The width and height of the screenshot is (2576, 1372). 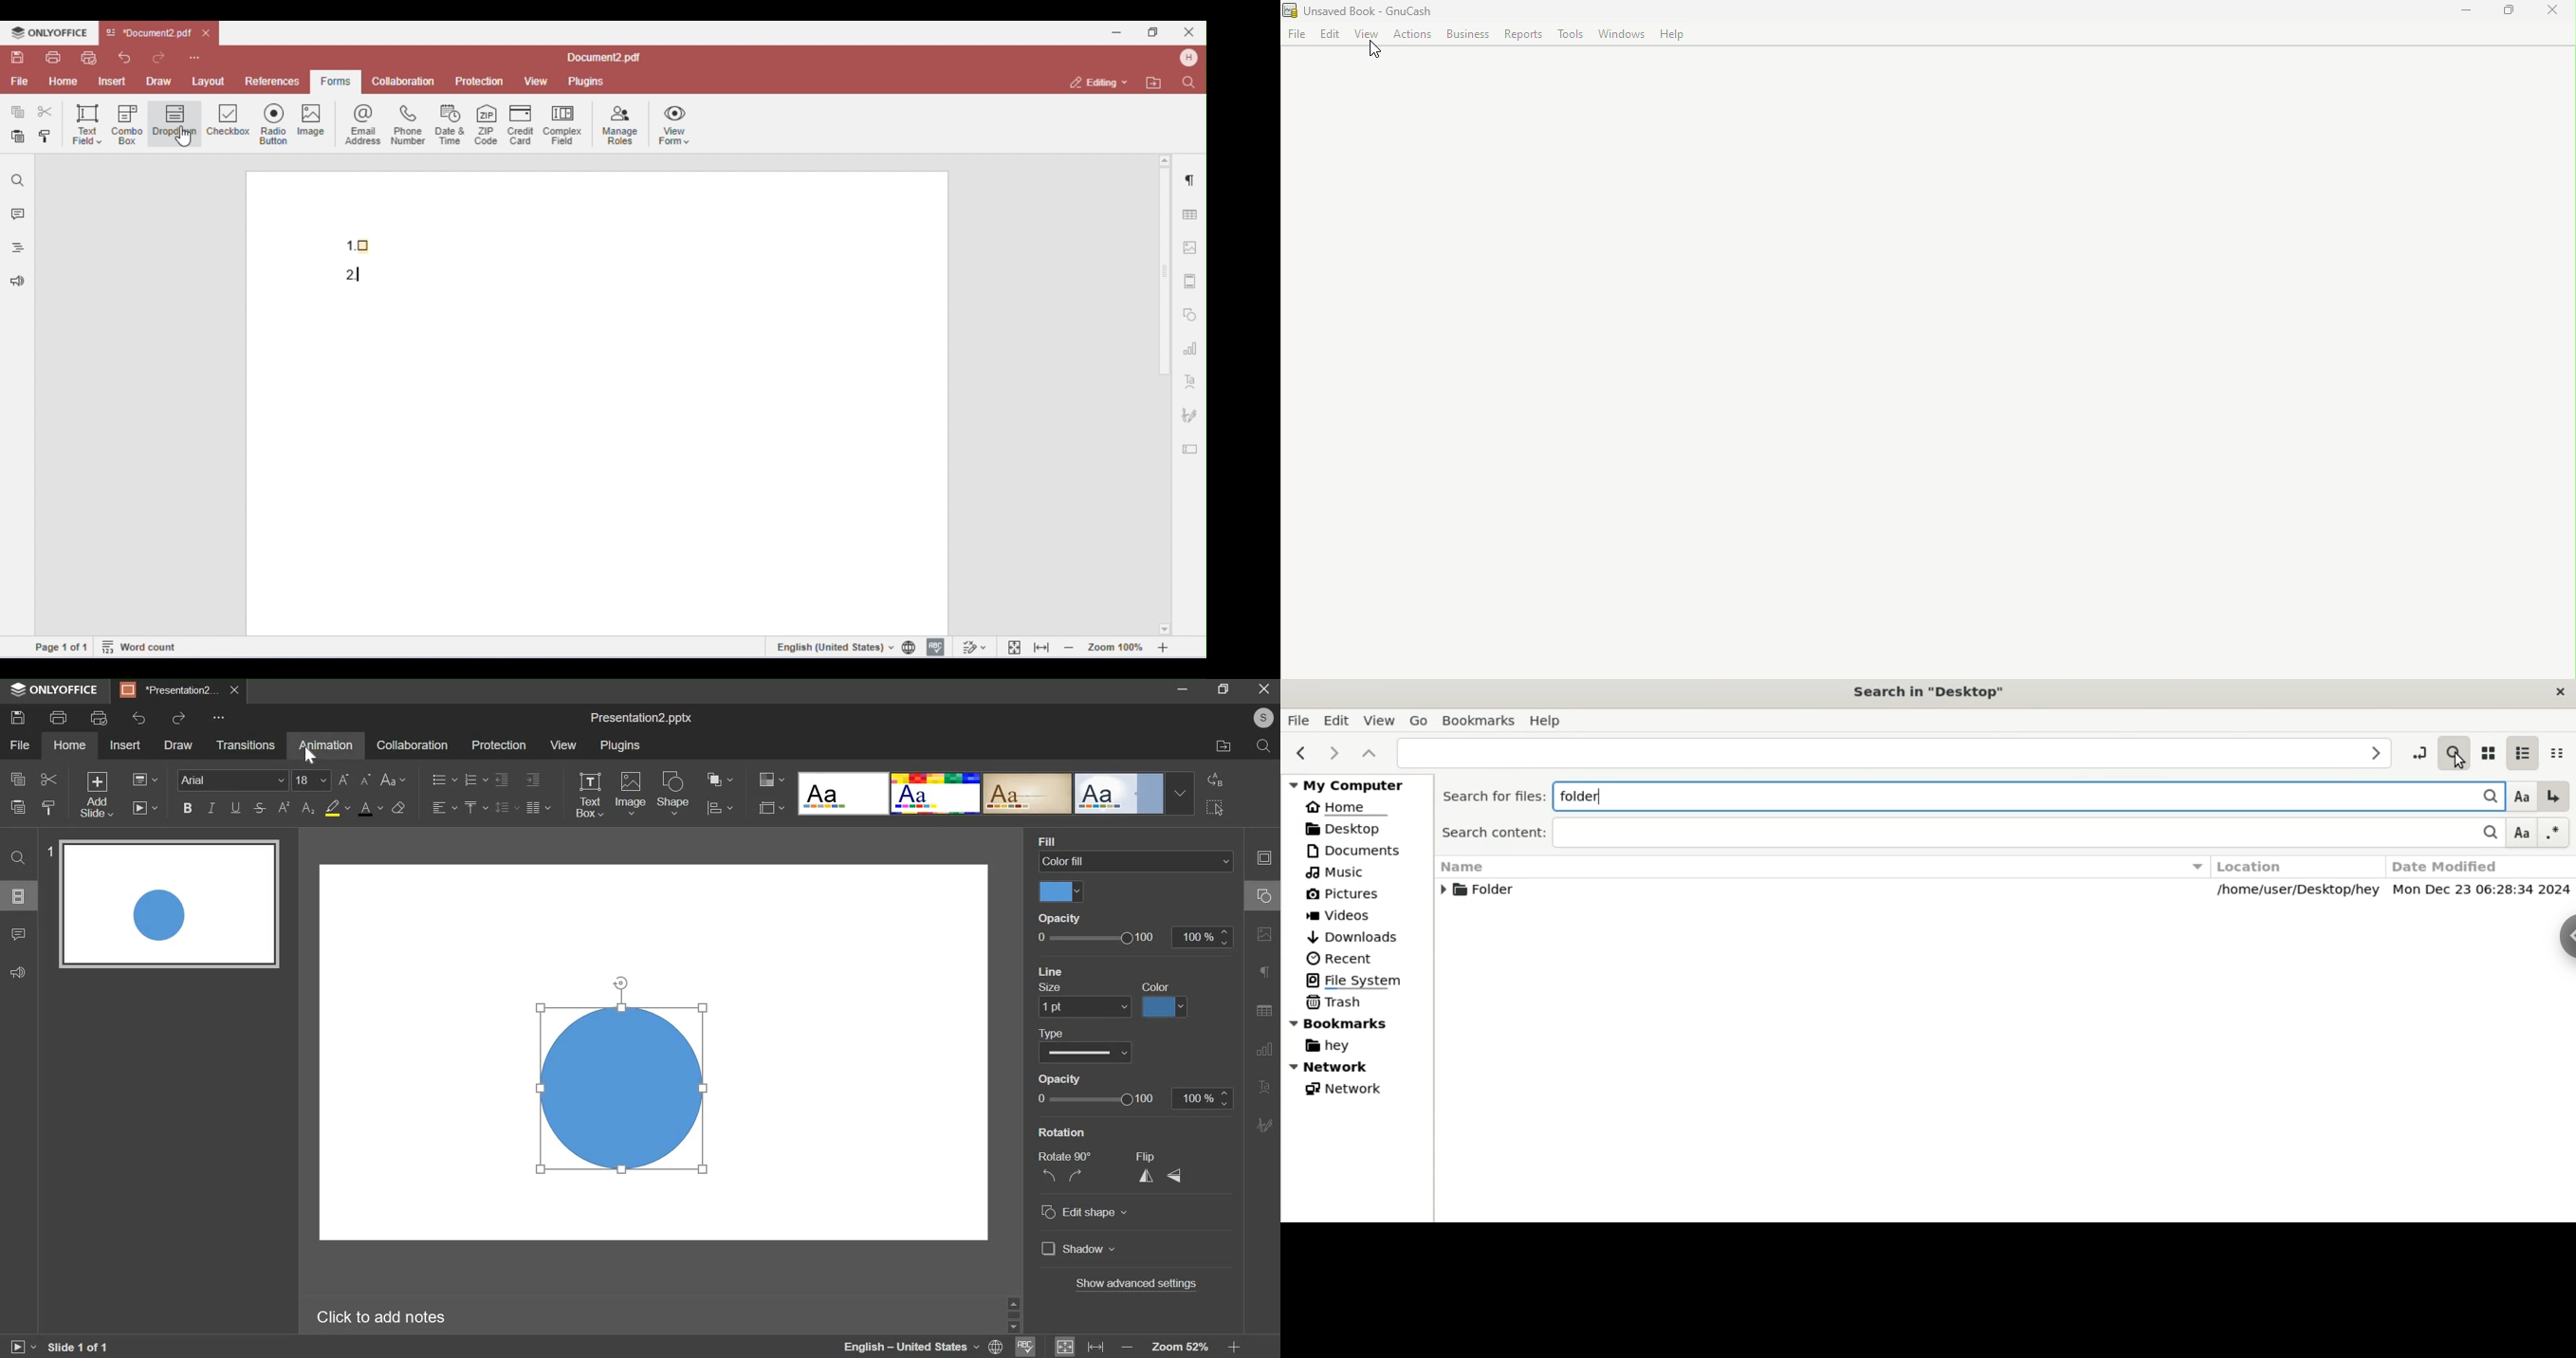 I want to click on transitions, so click(x=246, y=745).